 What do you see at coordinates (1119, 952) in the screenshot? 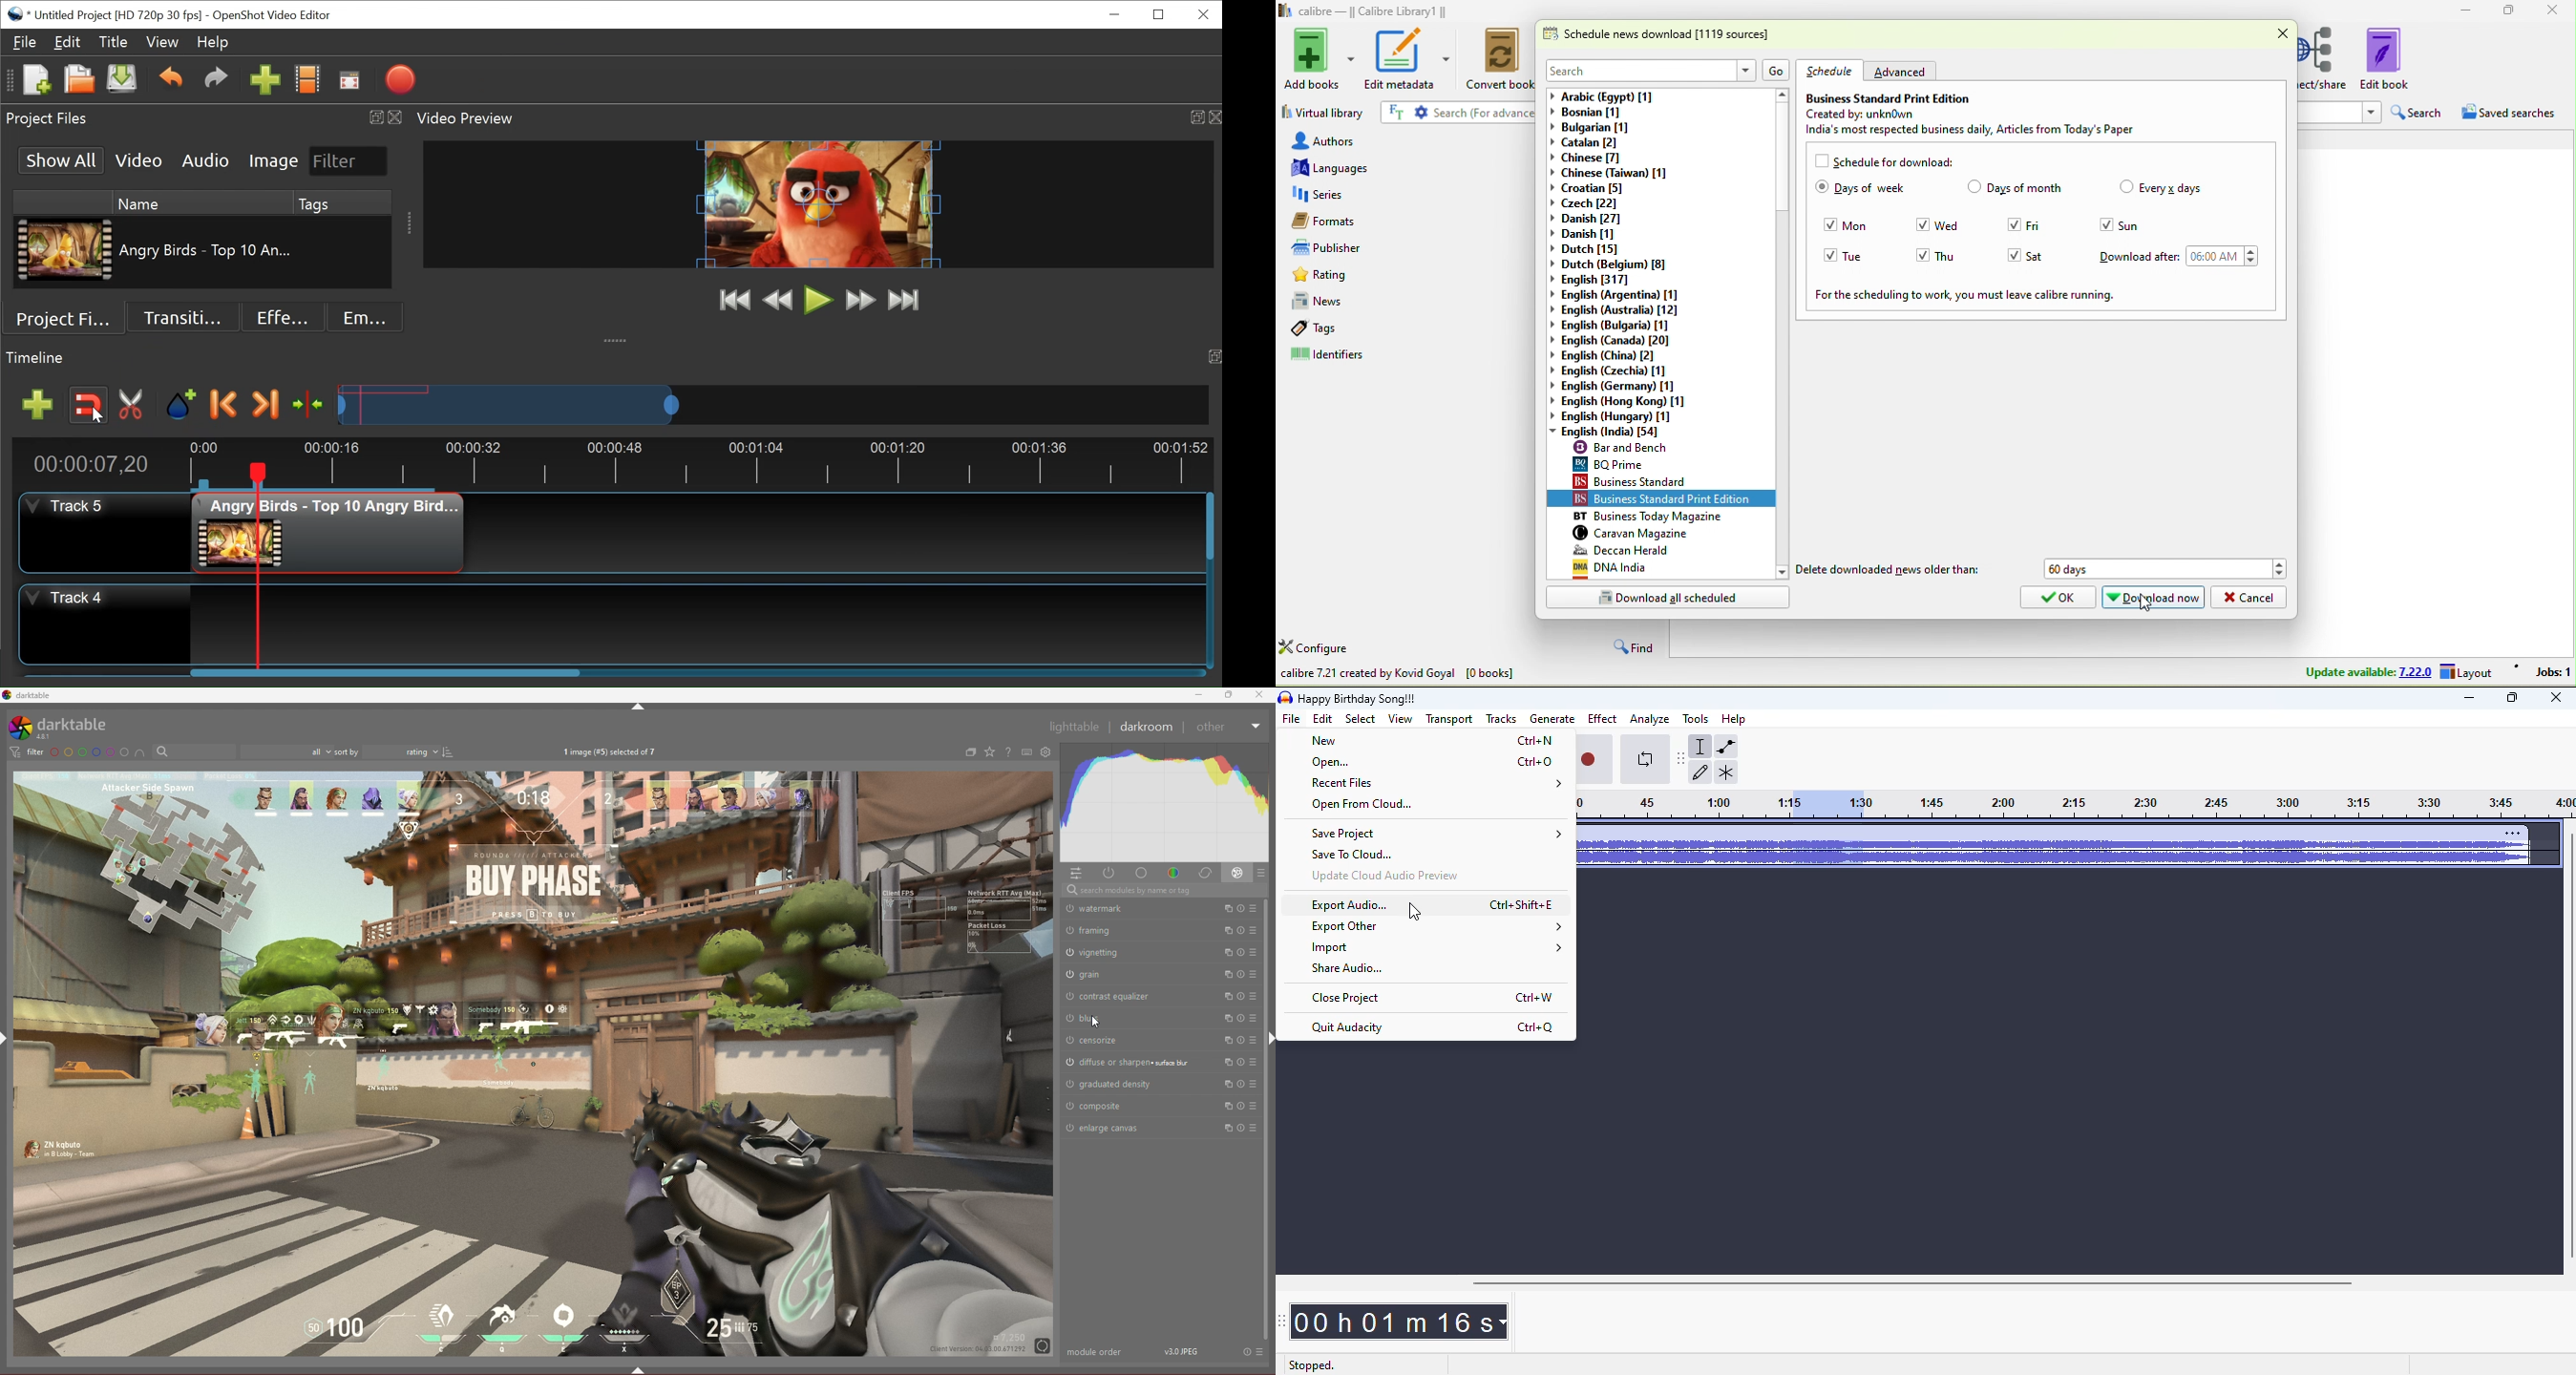
I see `vignetting` at bounding box center [1119, 952].